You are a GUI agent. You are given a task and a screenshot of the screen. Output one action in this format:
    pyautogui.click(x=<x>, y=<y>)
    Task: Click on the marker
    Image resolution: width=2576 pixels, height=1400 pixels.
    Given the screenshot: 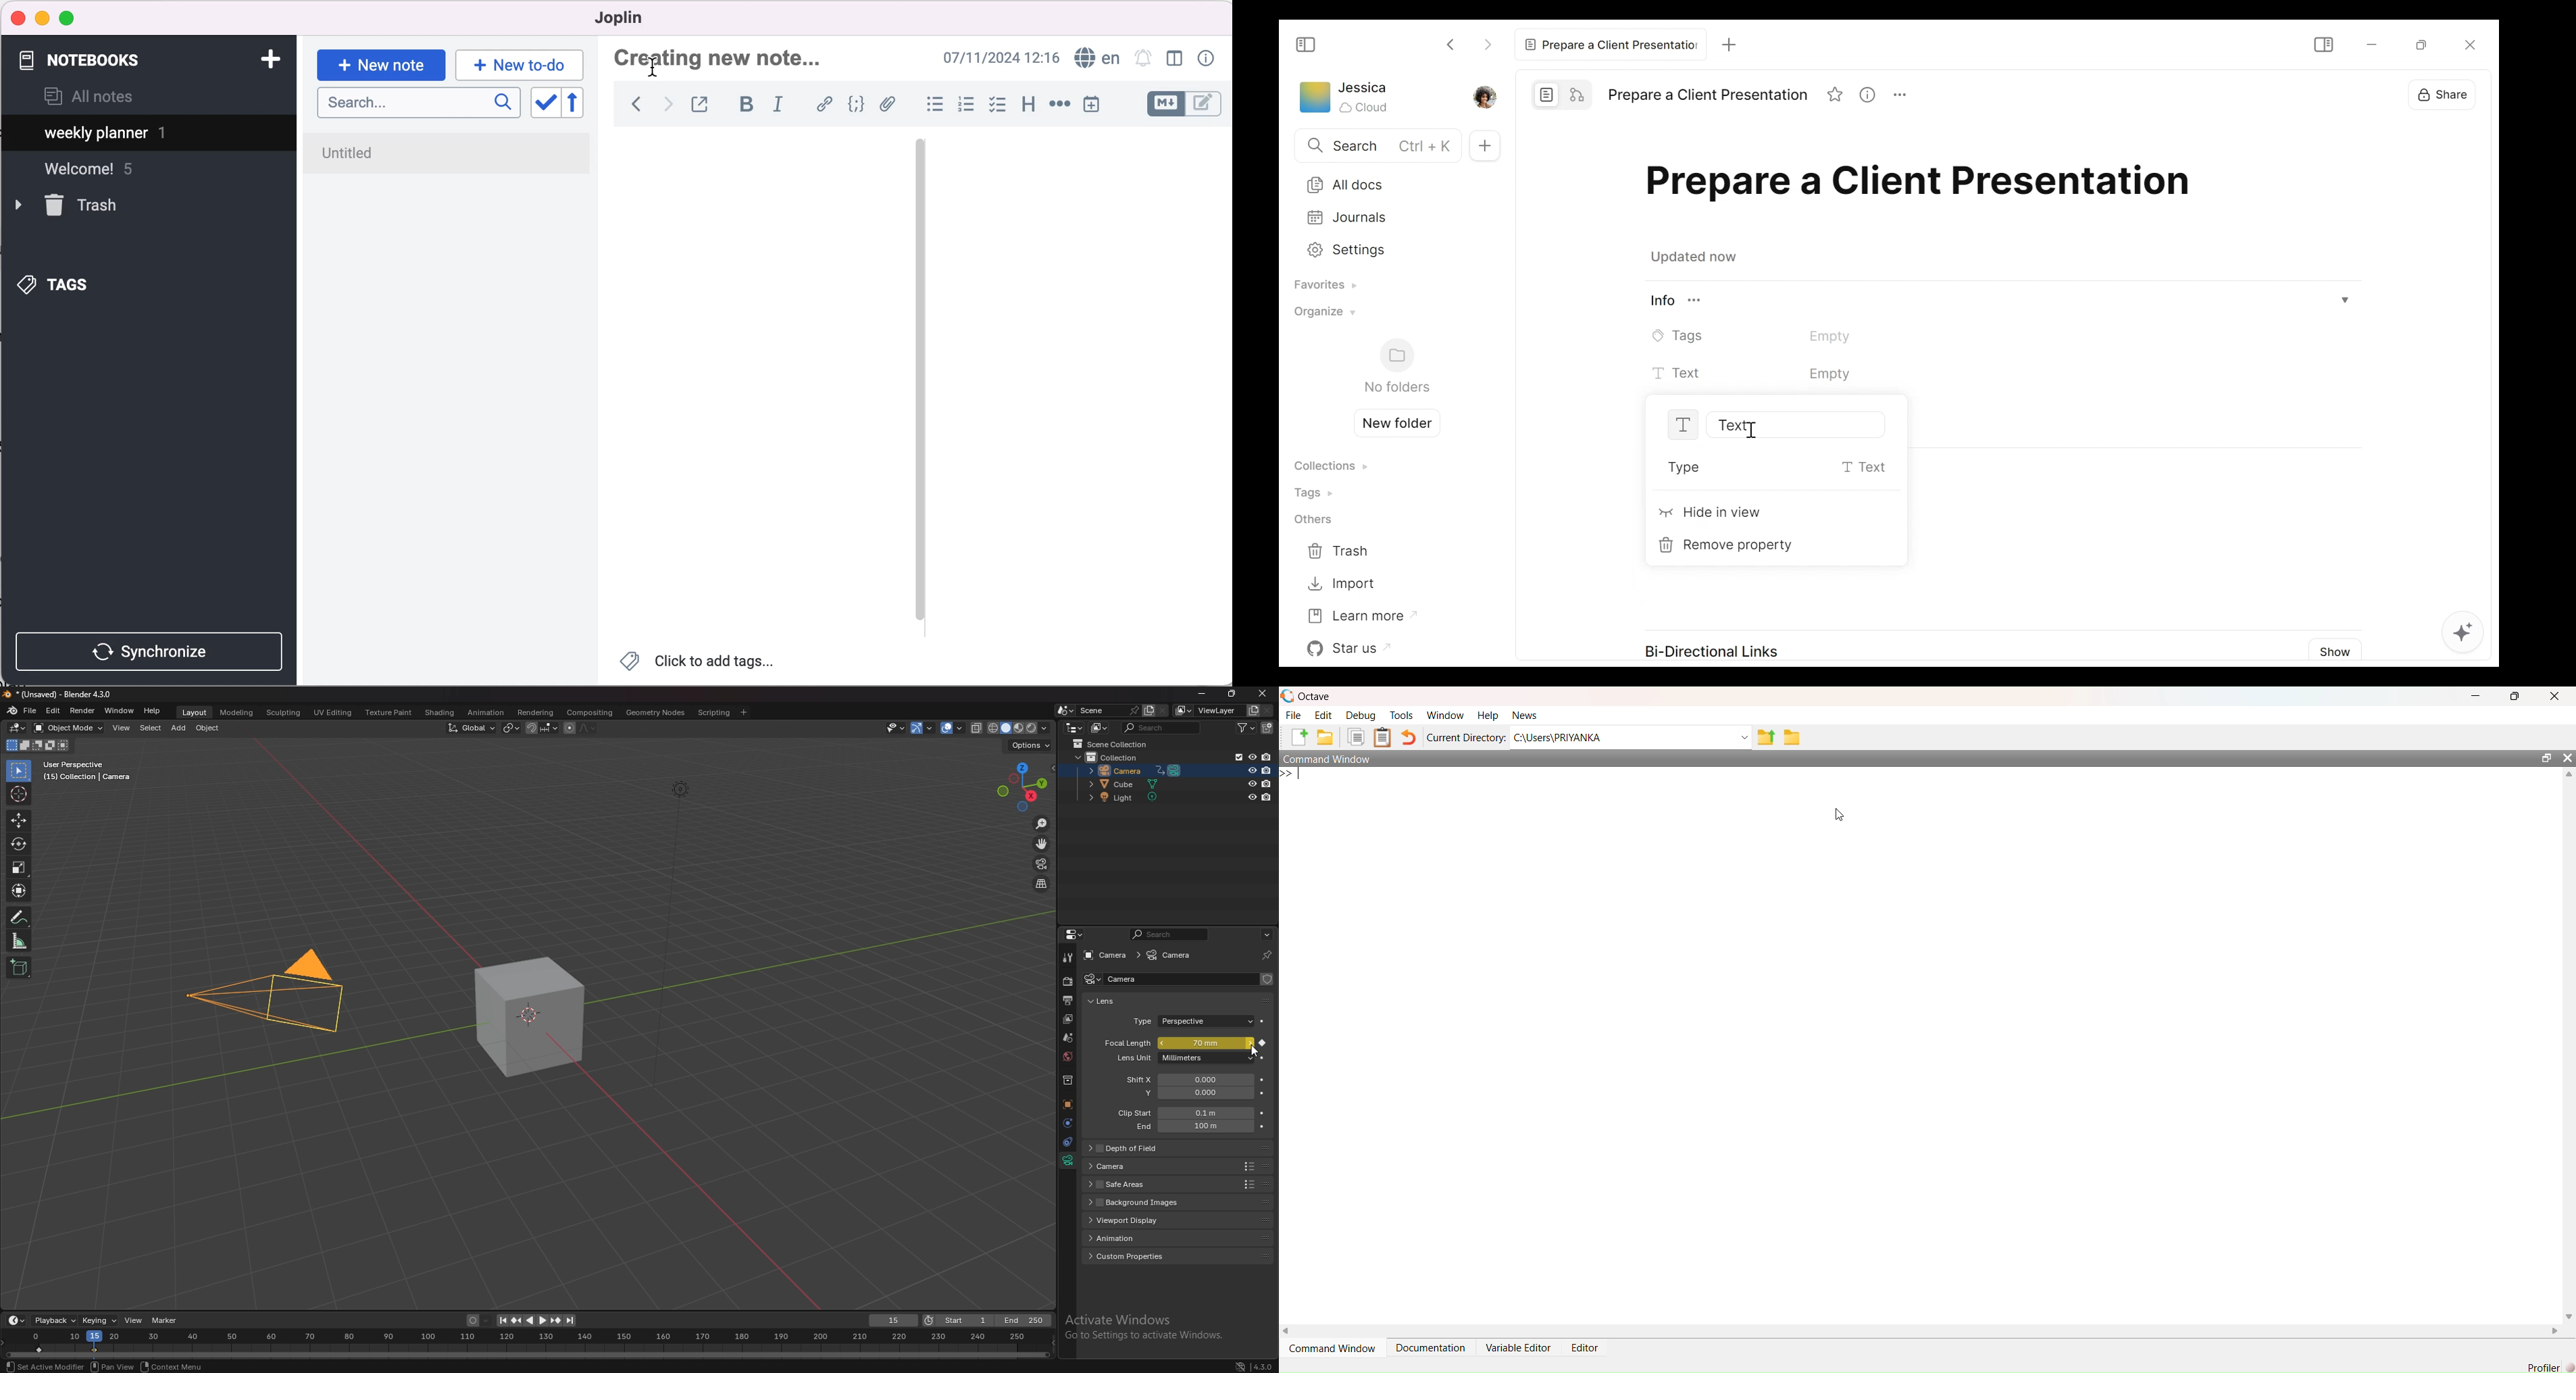 What is the action you would take?
    pyautogui.click(x=166, y=1320)
    